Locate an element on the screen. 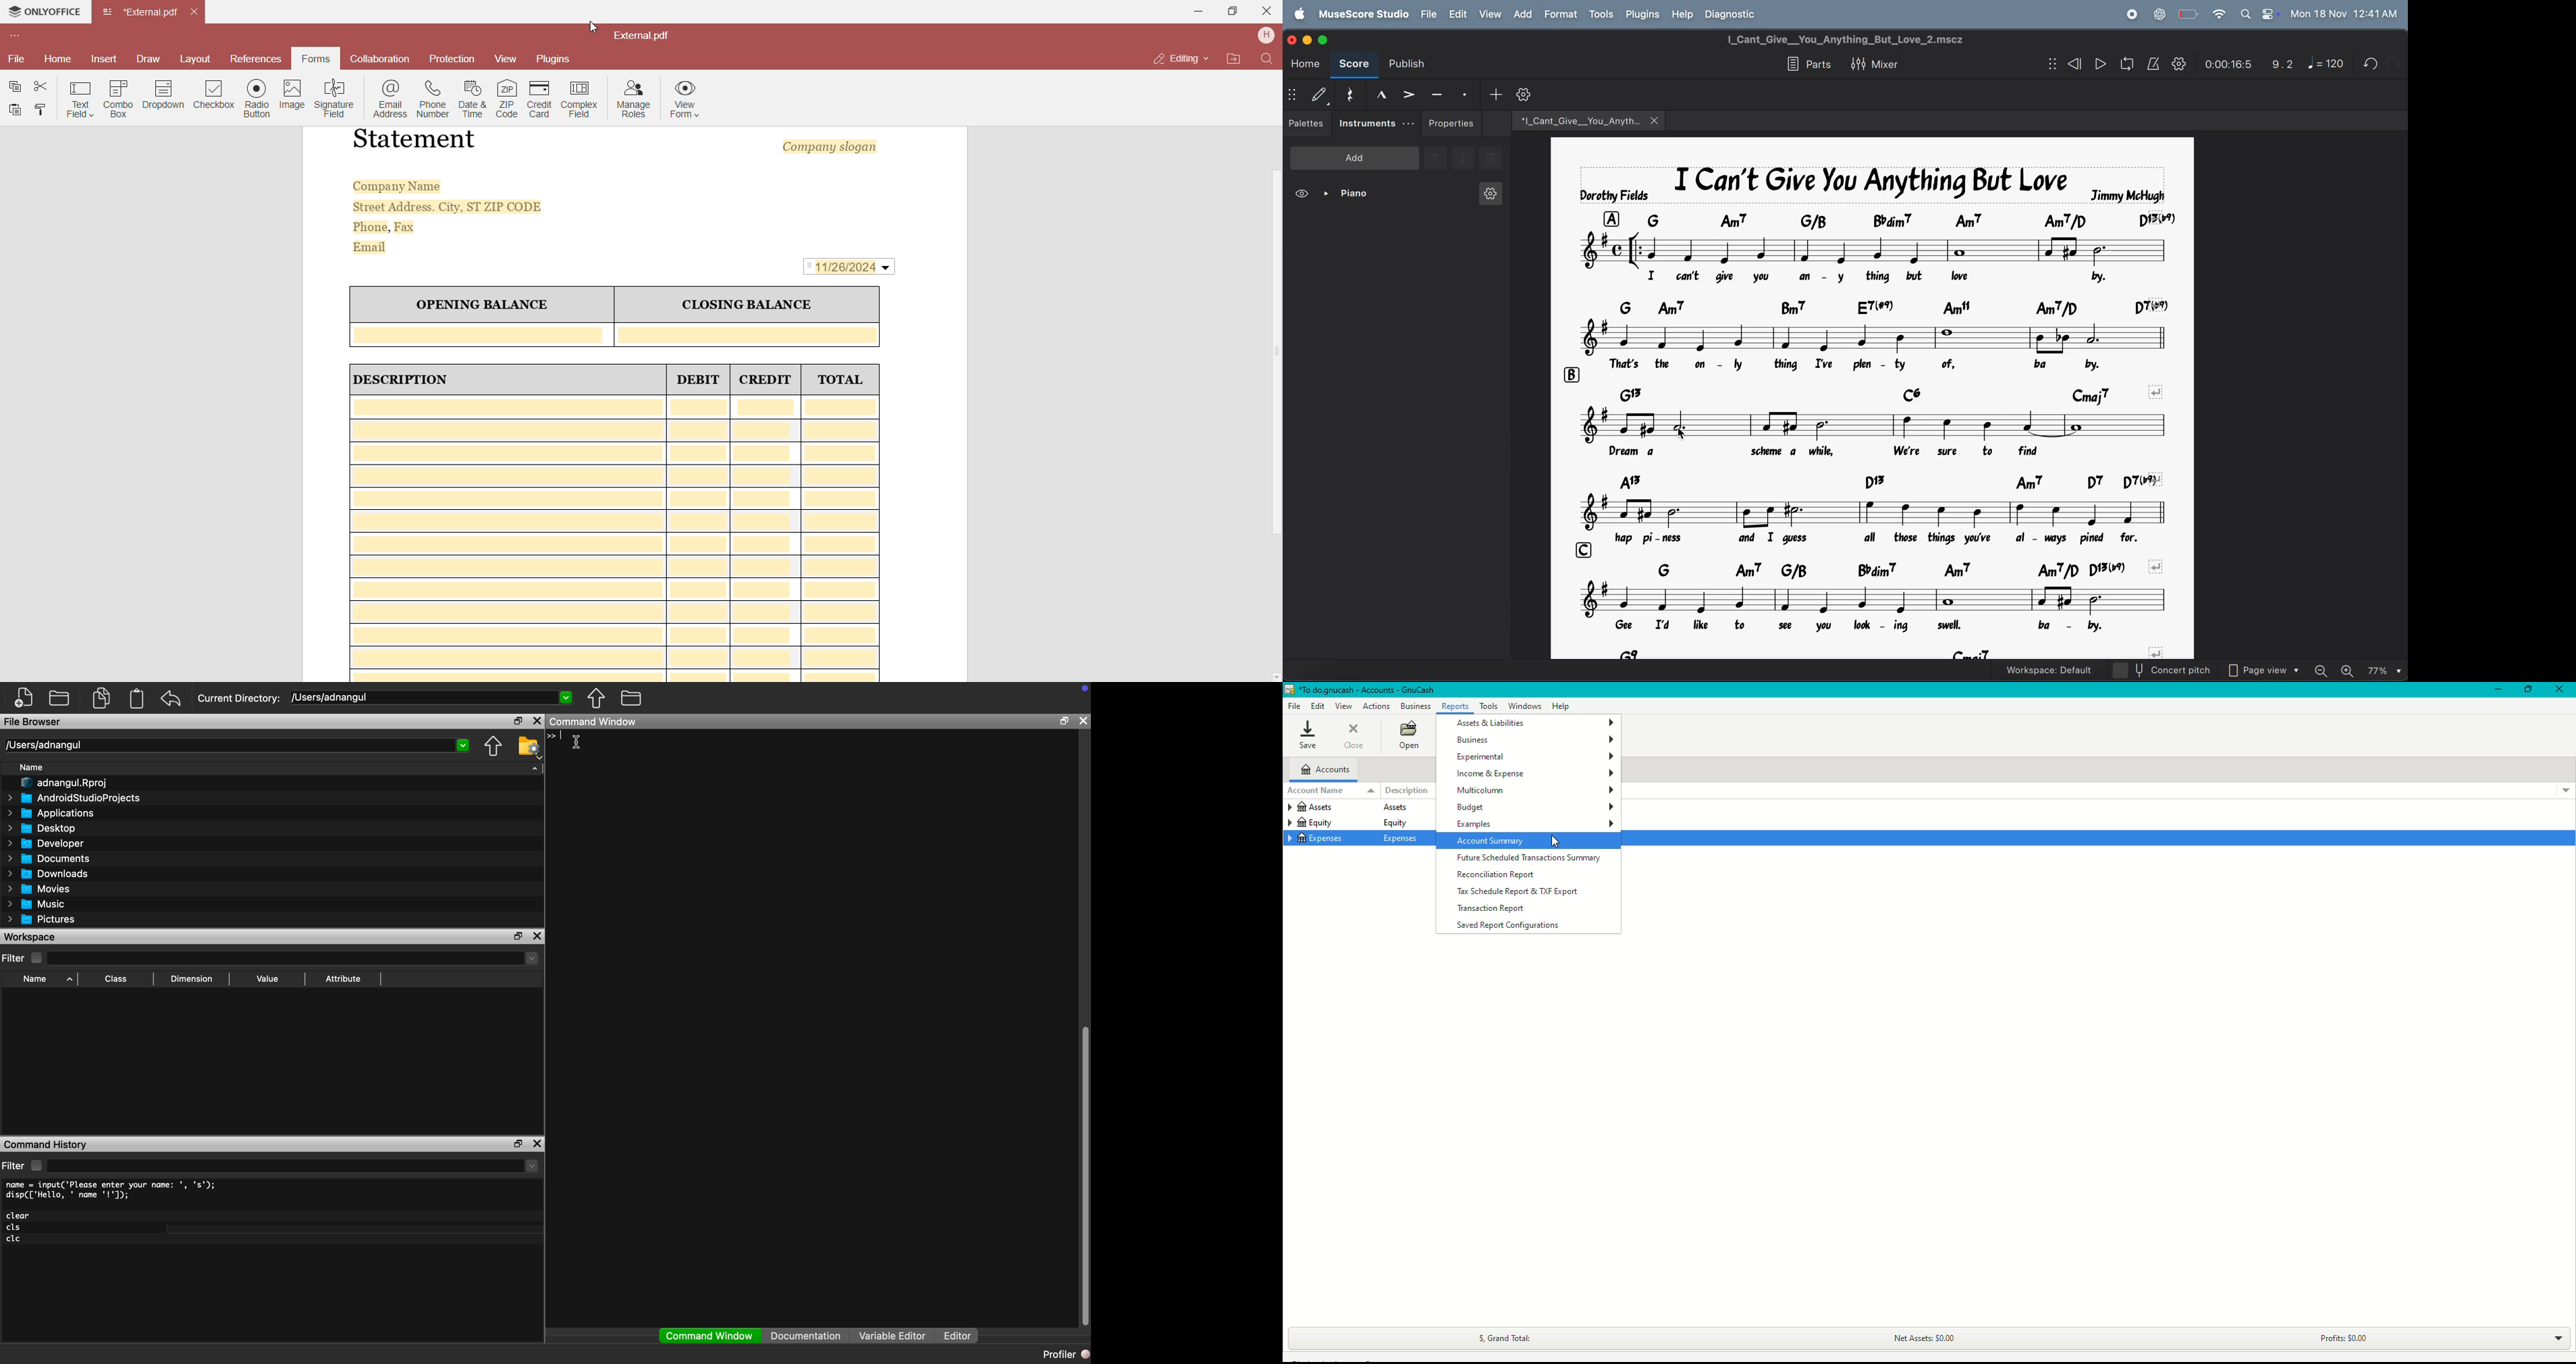 This screenshot has width=2576, height=1372. View Form is located at coordinates (689, 101).